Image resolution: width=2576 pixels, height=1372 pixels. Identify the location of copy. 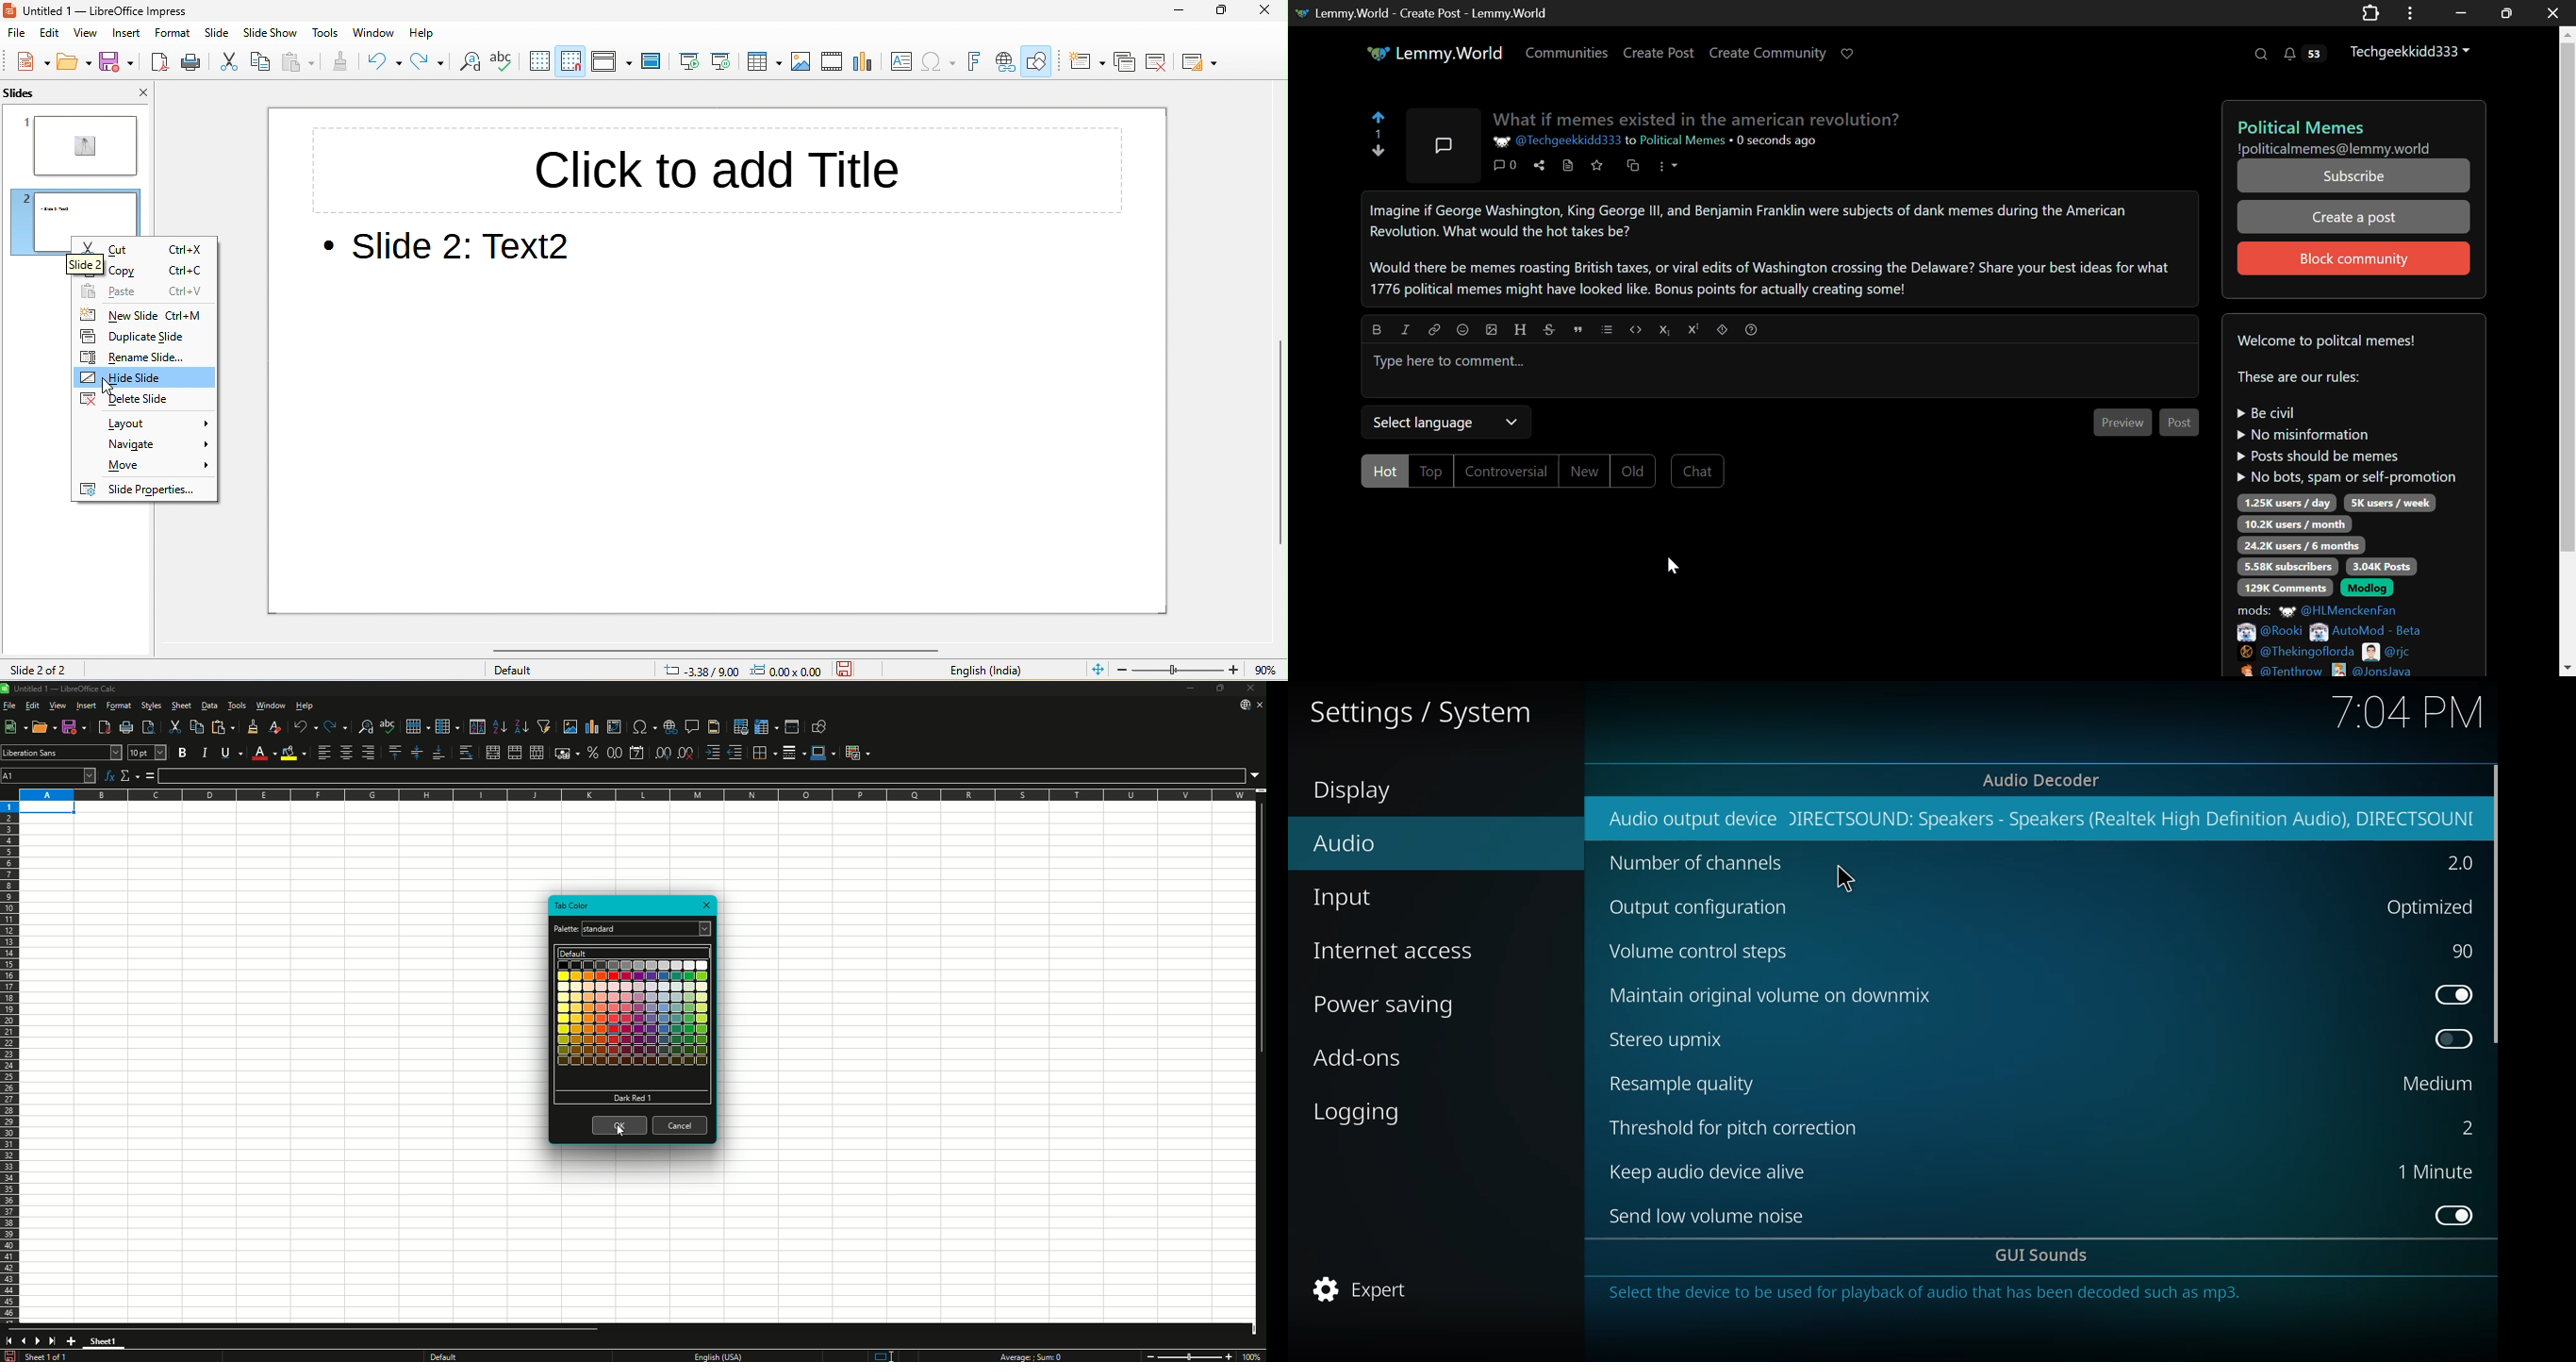
(114, 273).